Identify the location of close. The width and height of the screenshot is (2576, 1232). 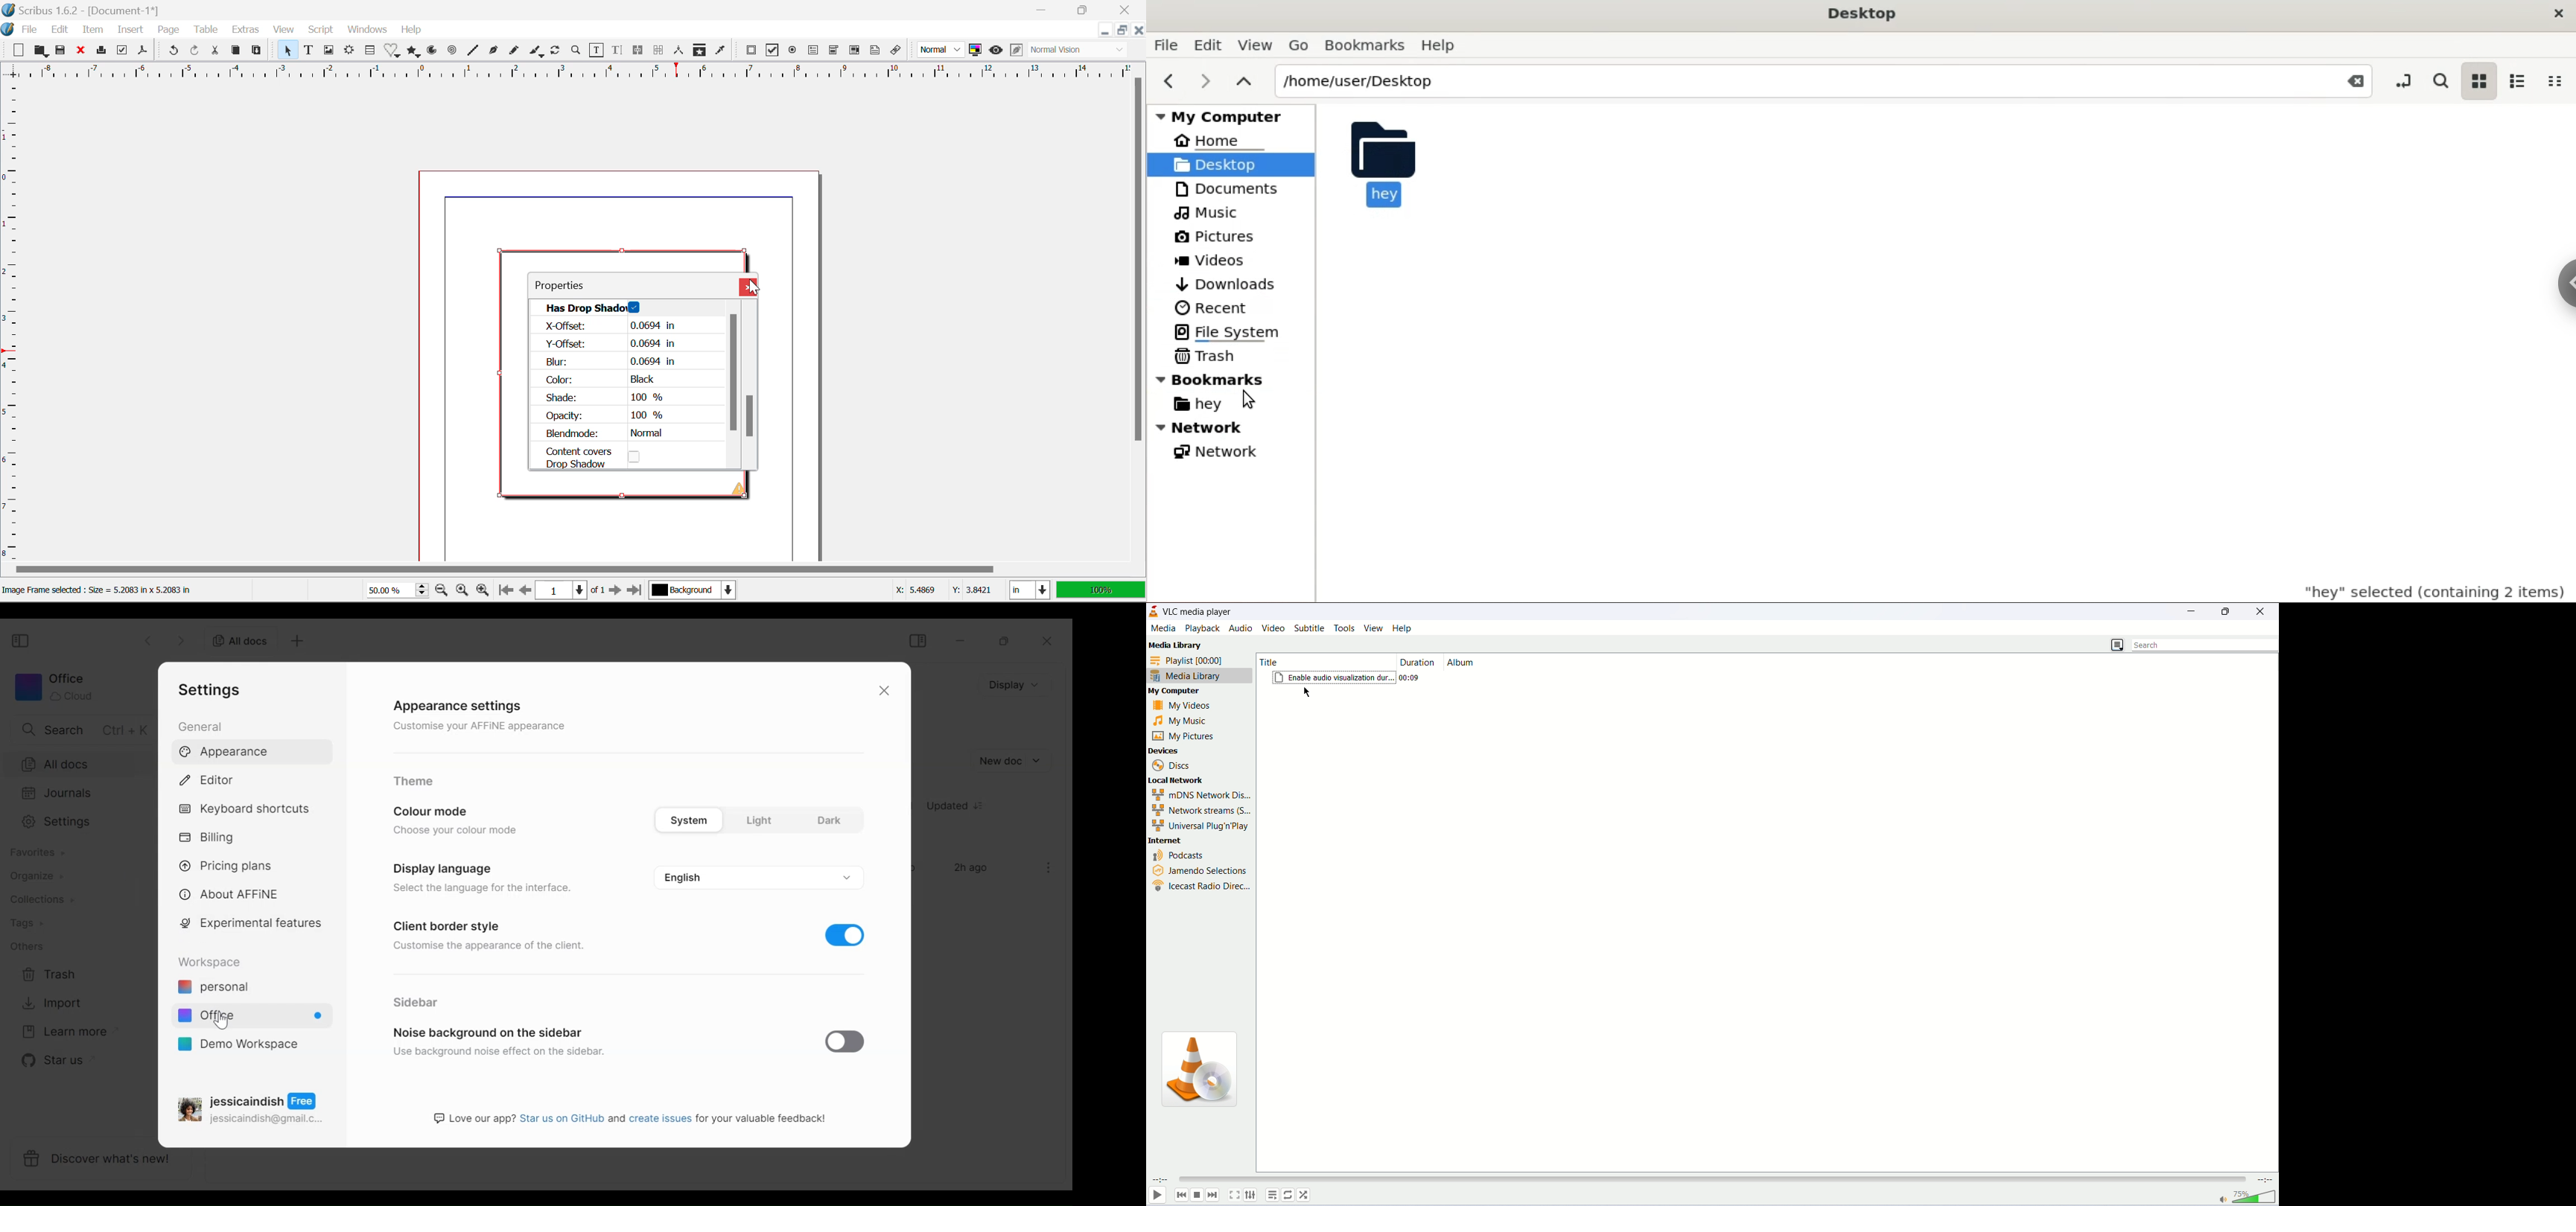
(2264, 610).